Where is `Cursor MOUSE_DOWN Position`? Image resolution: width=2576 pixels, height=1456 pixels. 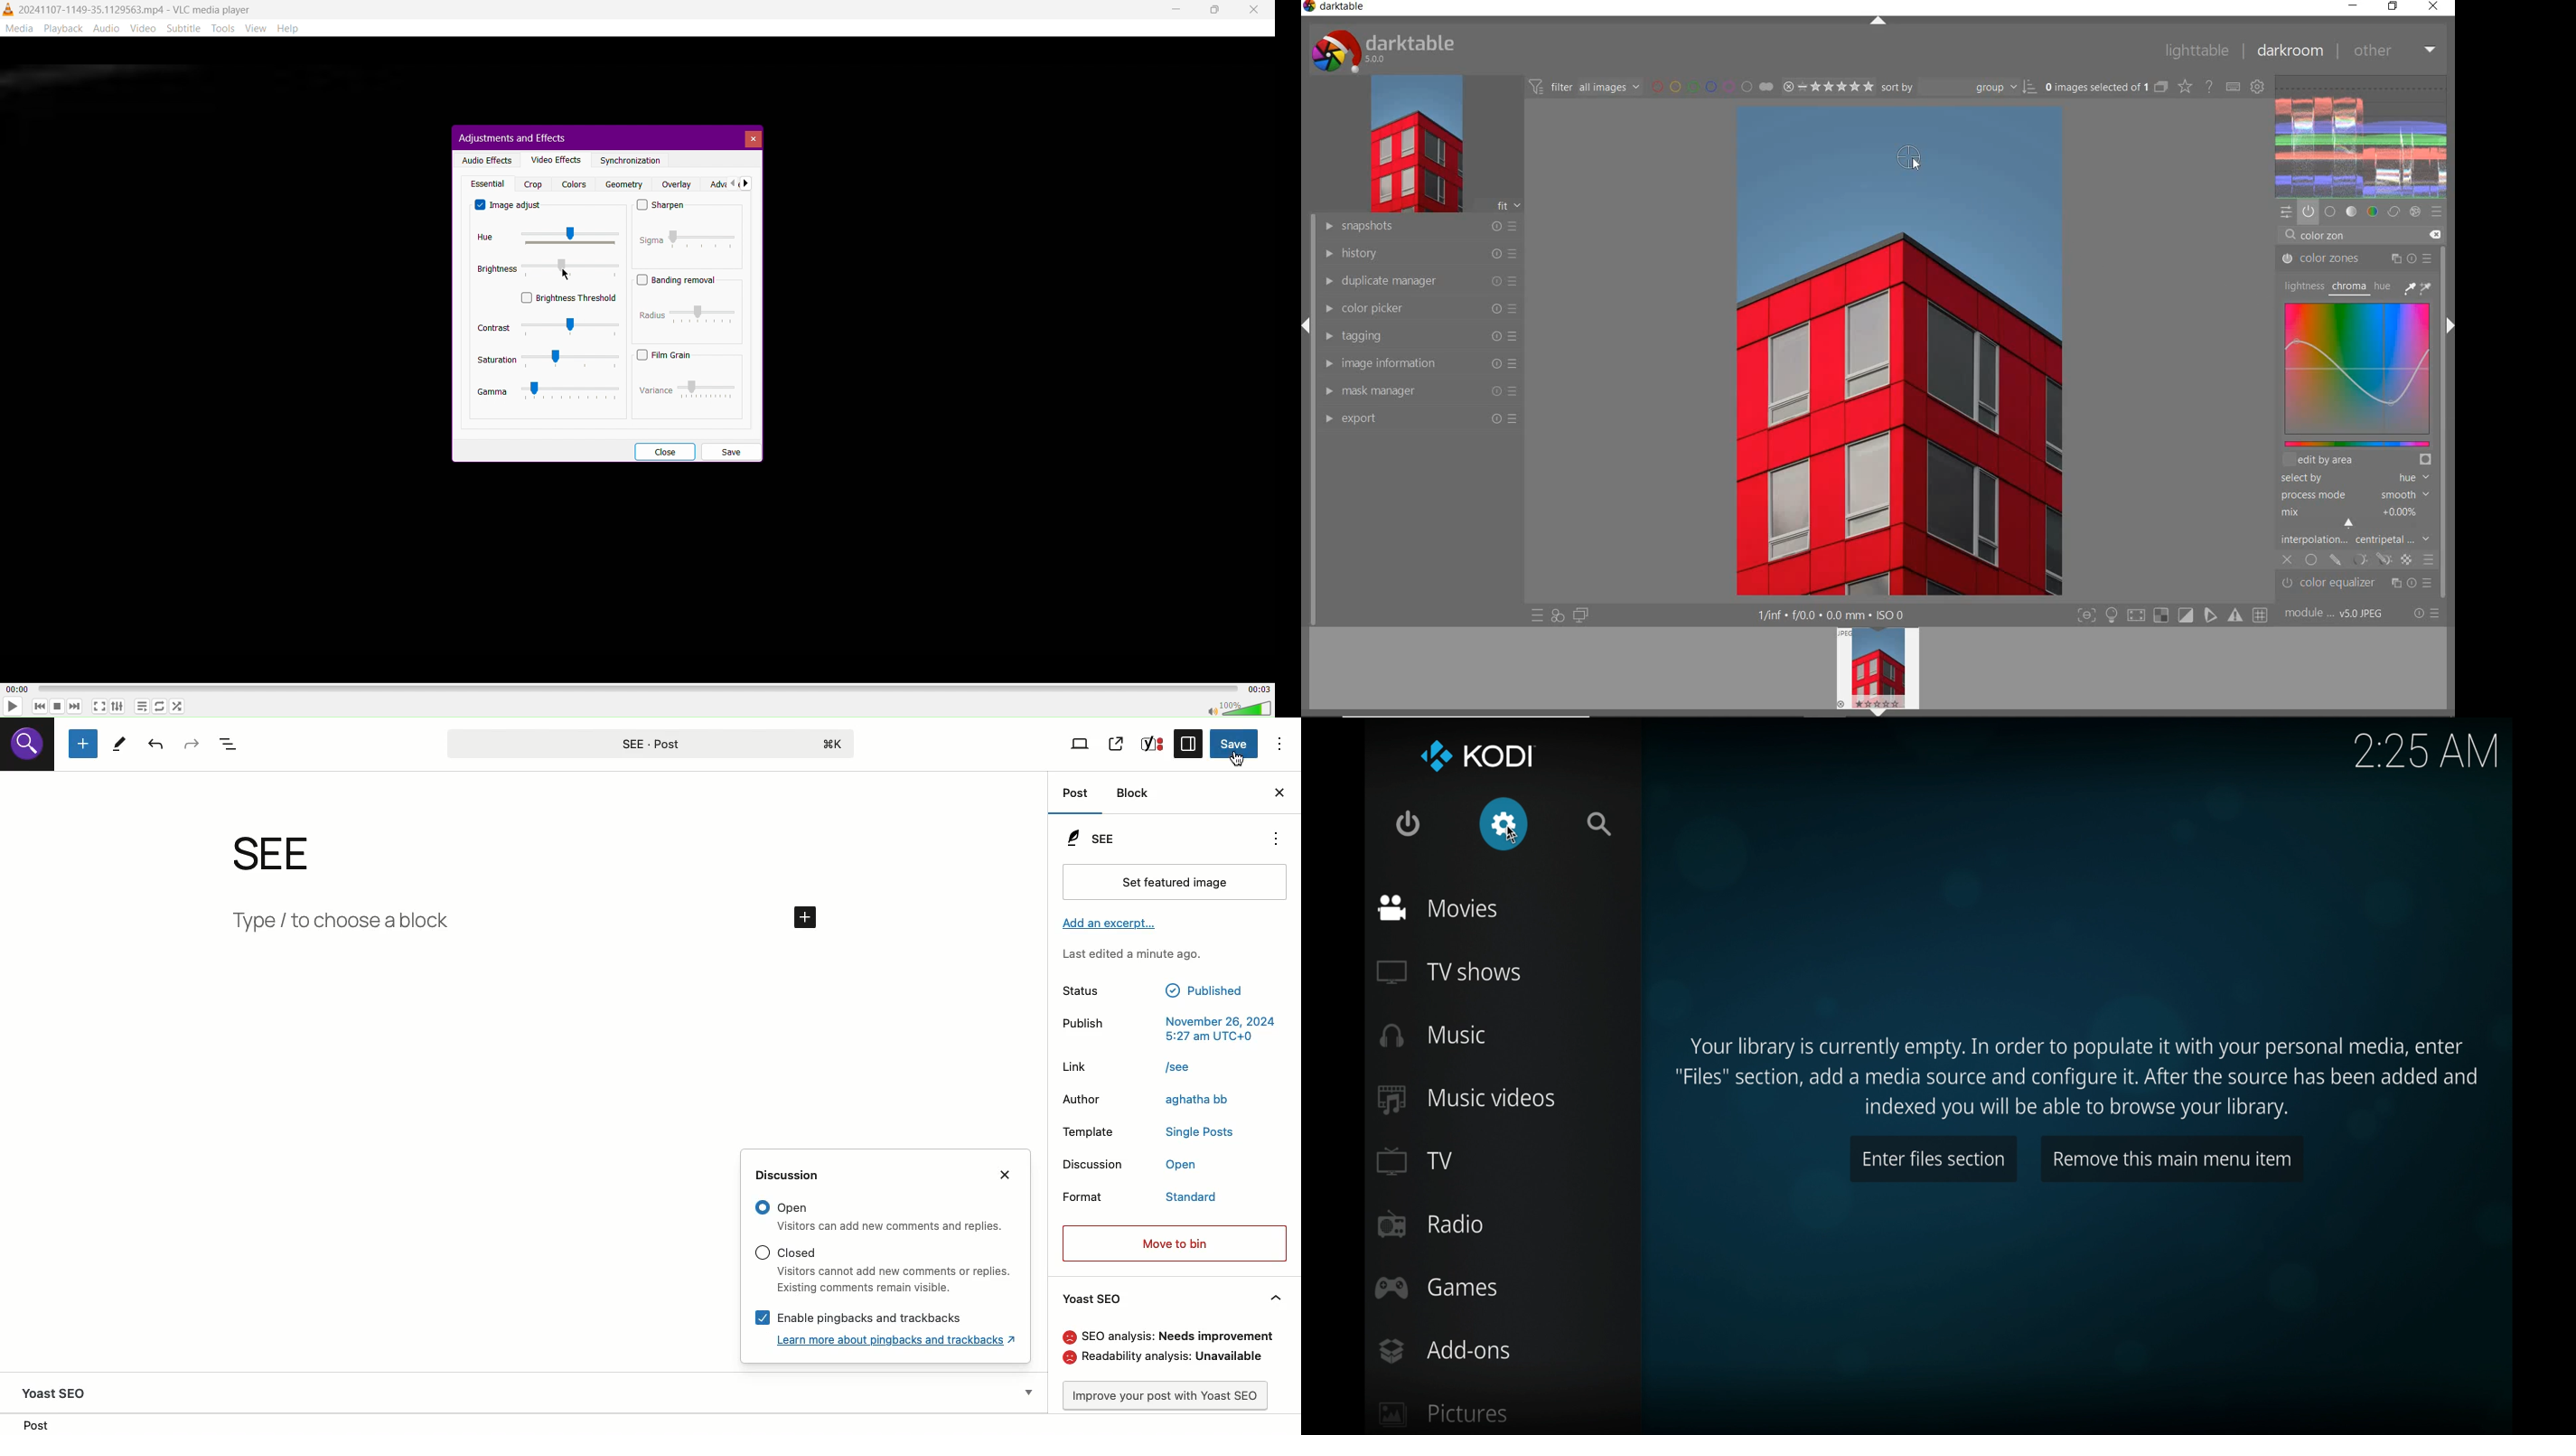
Cursor MOUSE_DOWN Position is located at coordinates (565, 275).